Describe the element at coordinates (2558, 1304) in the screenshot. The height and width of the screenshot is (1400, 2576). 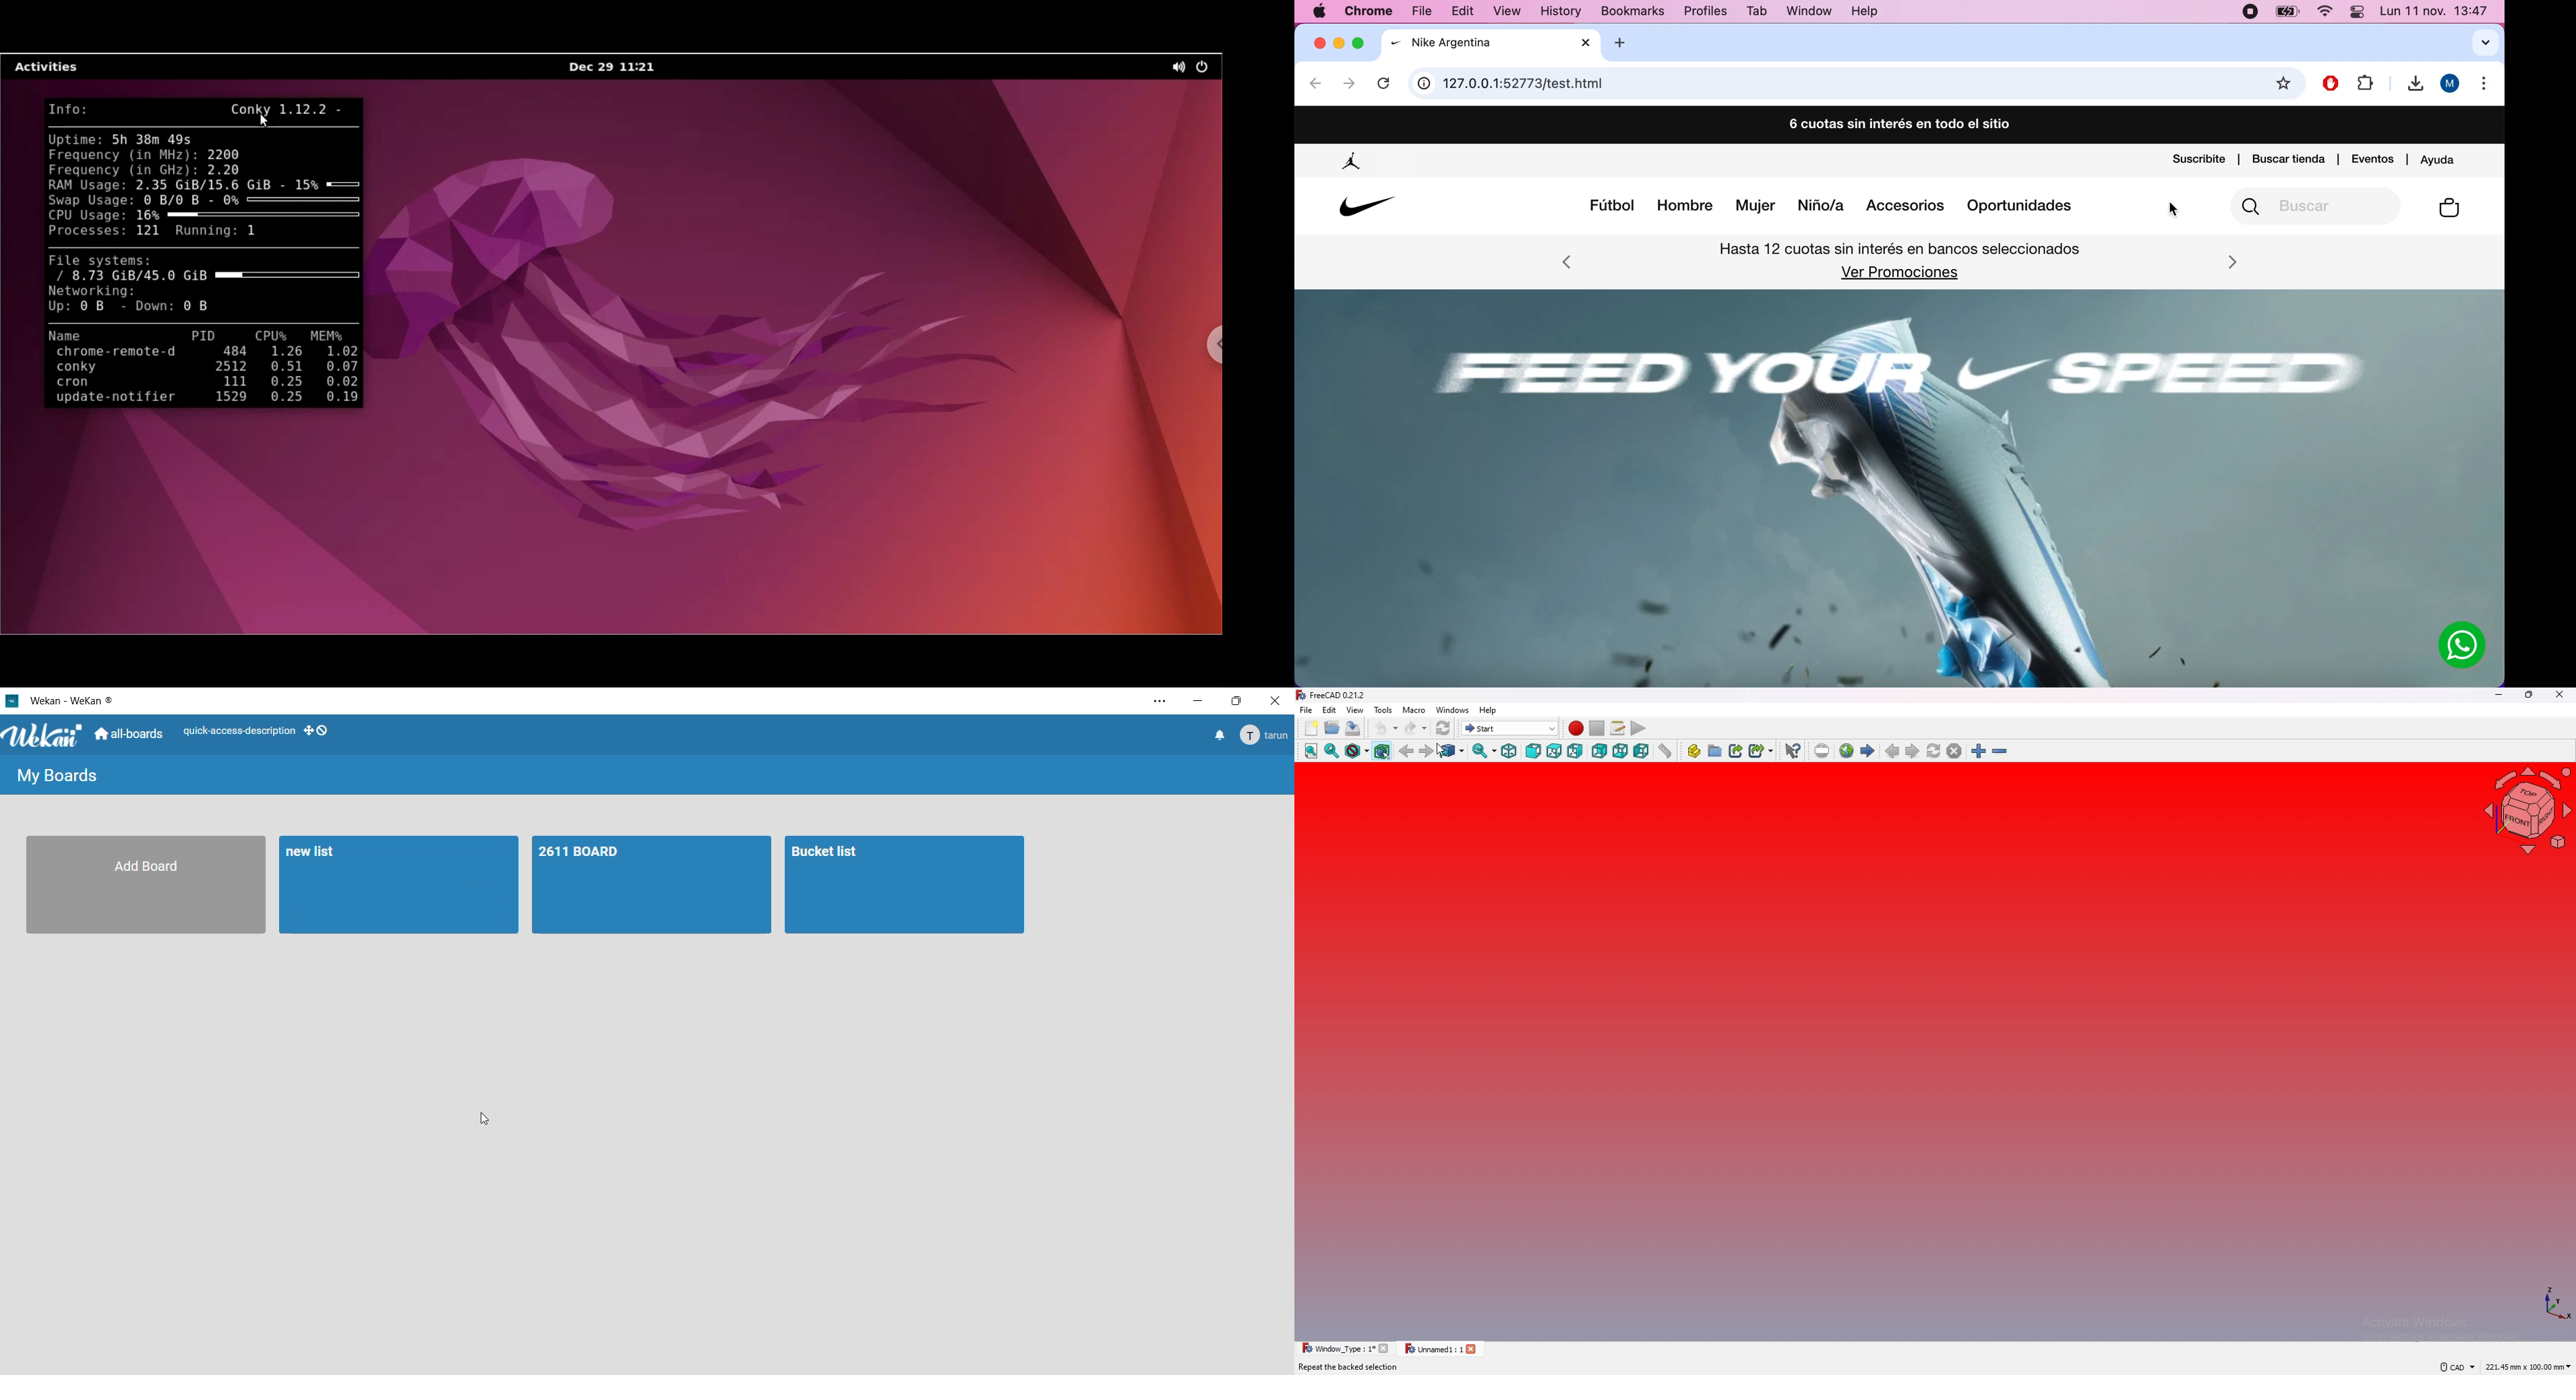
I see `axis` at that location.